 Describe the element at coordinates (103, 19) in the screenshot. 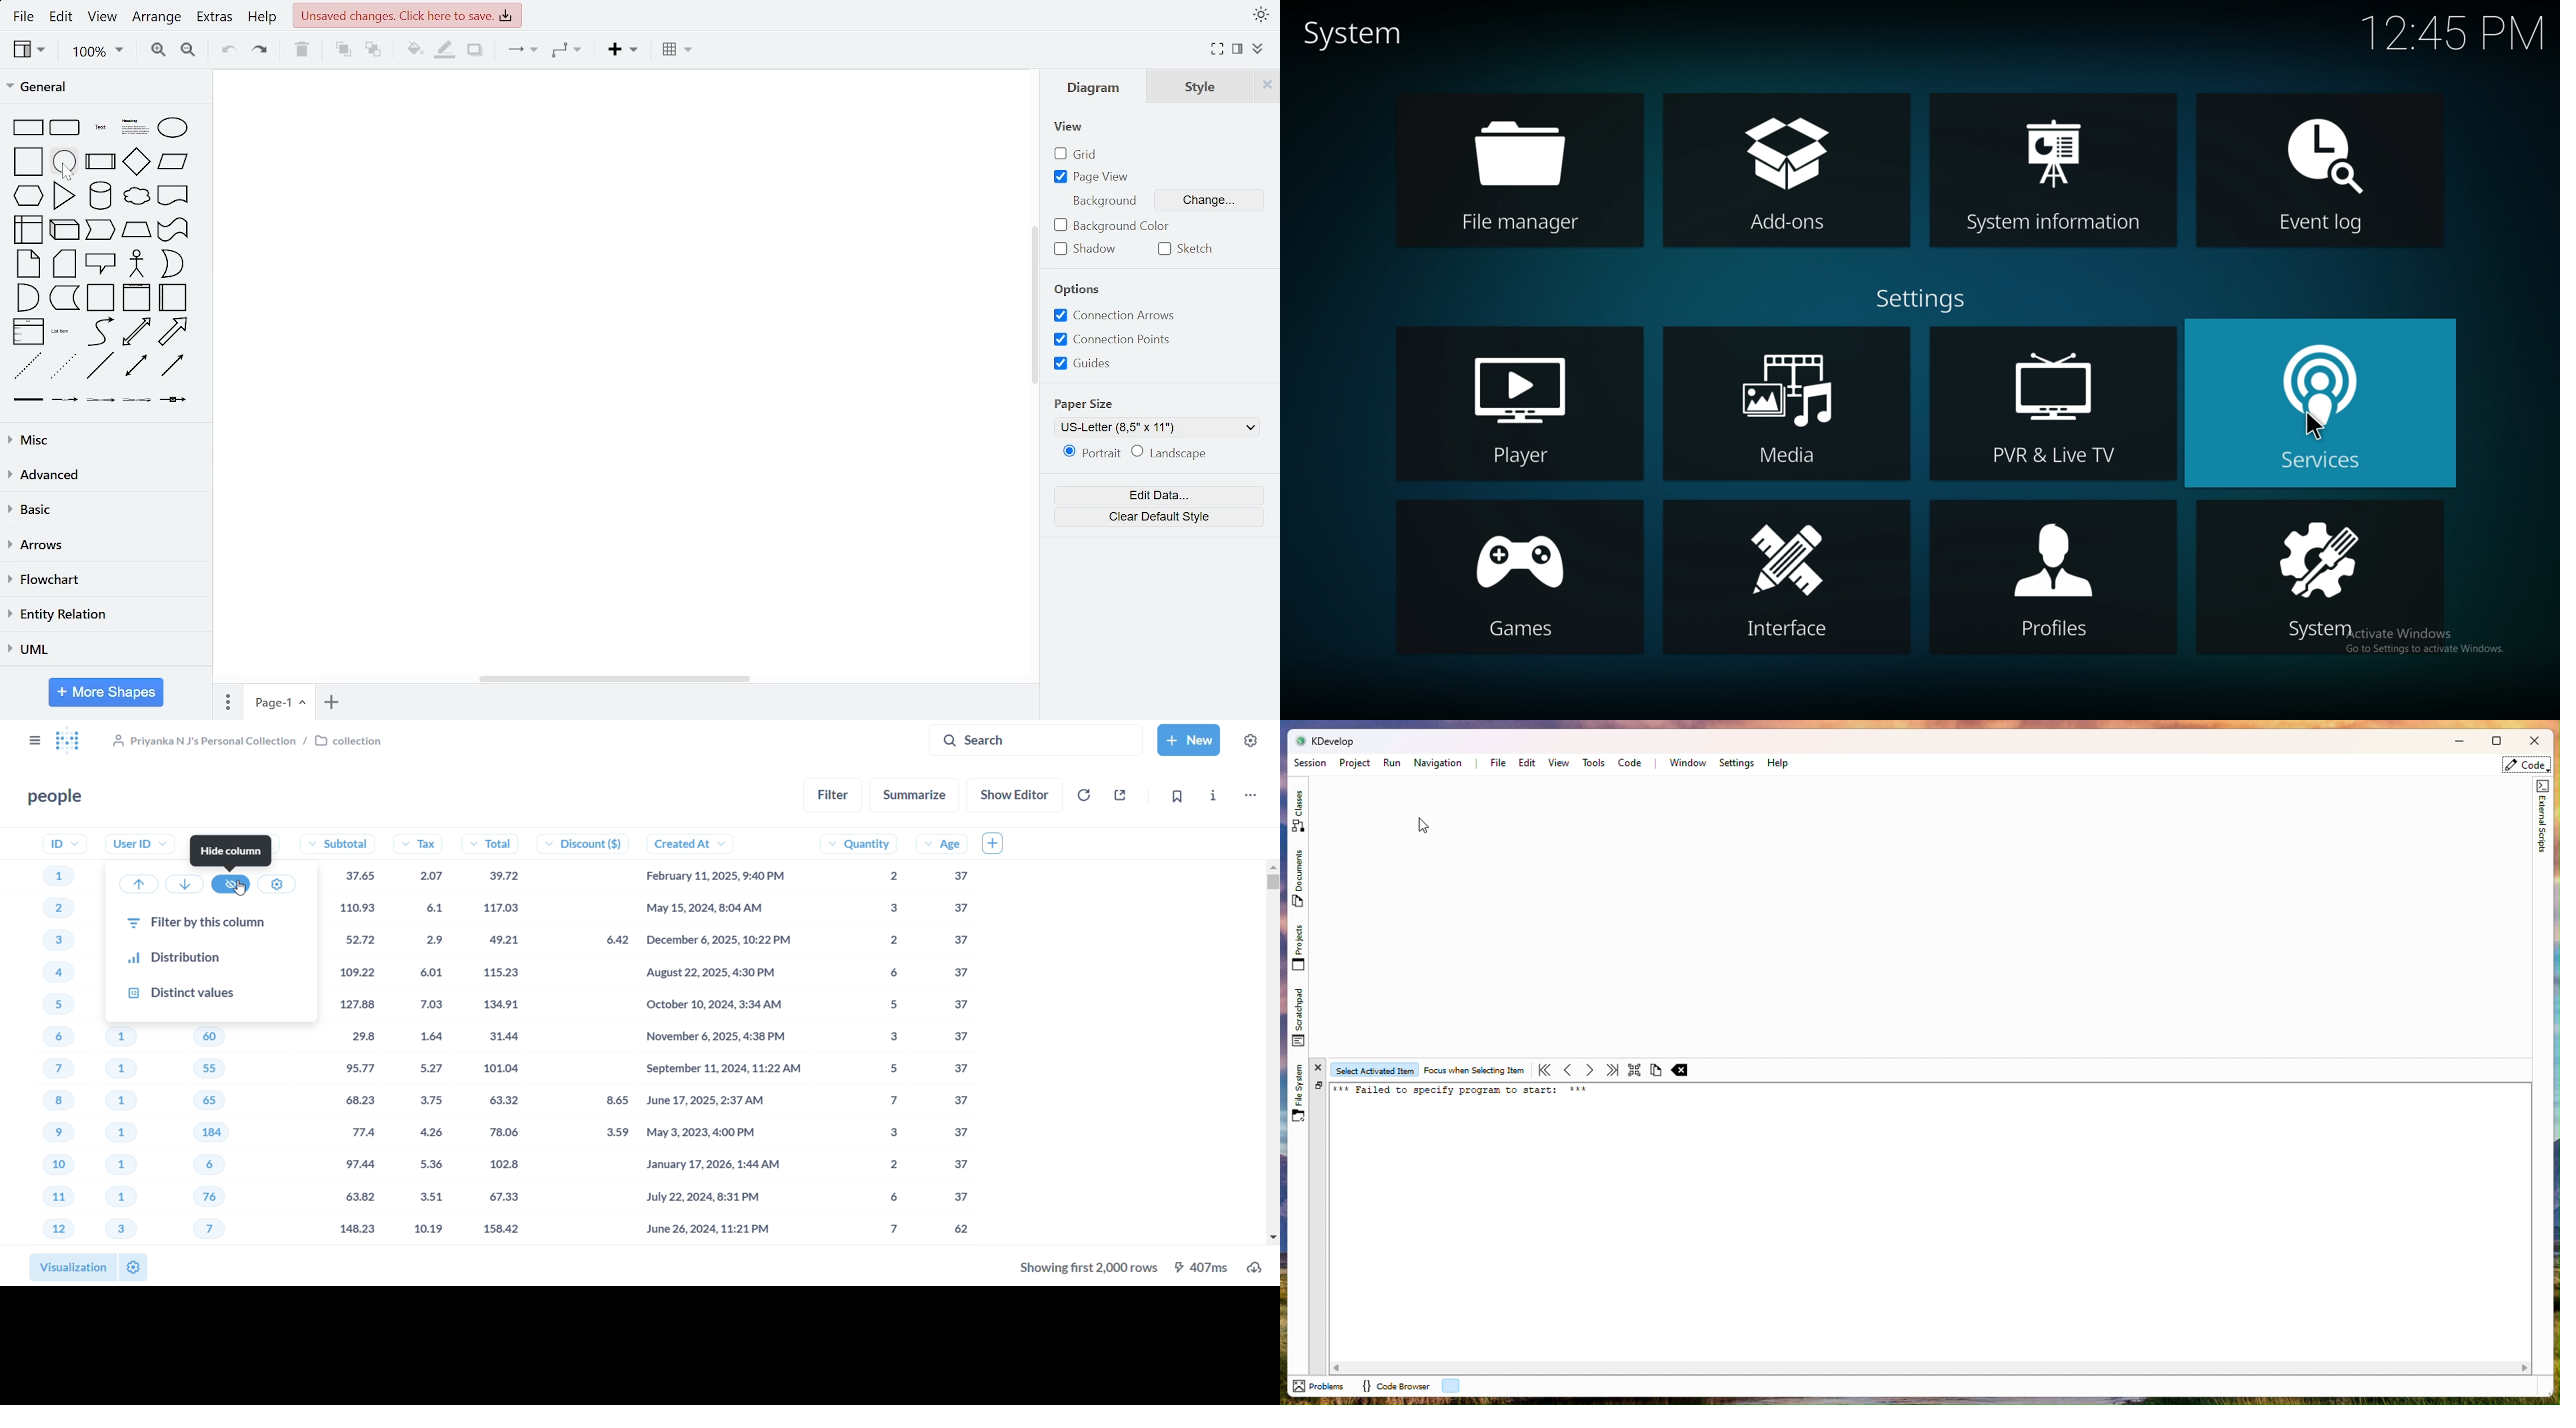

I see `view` at that location.